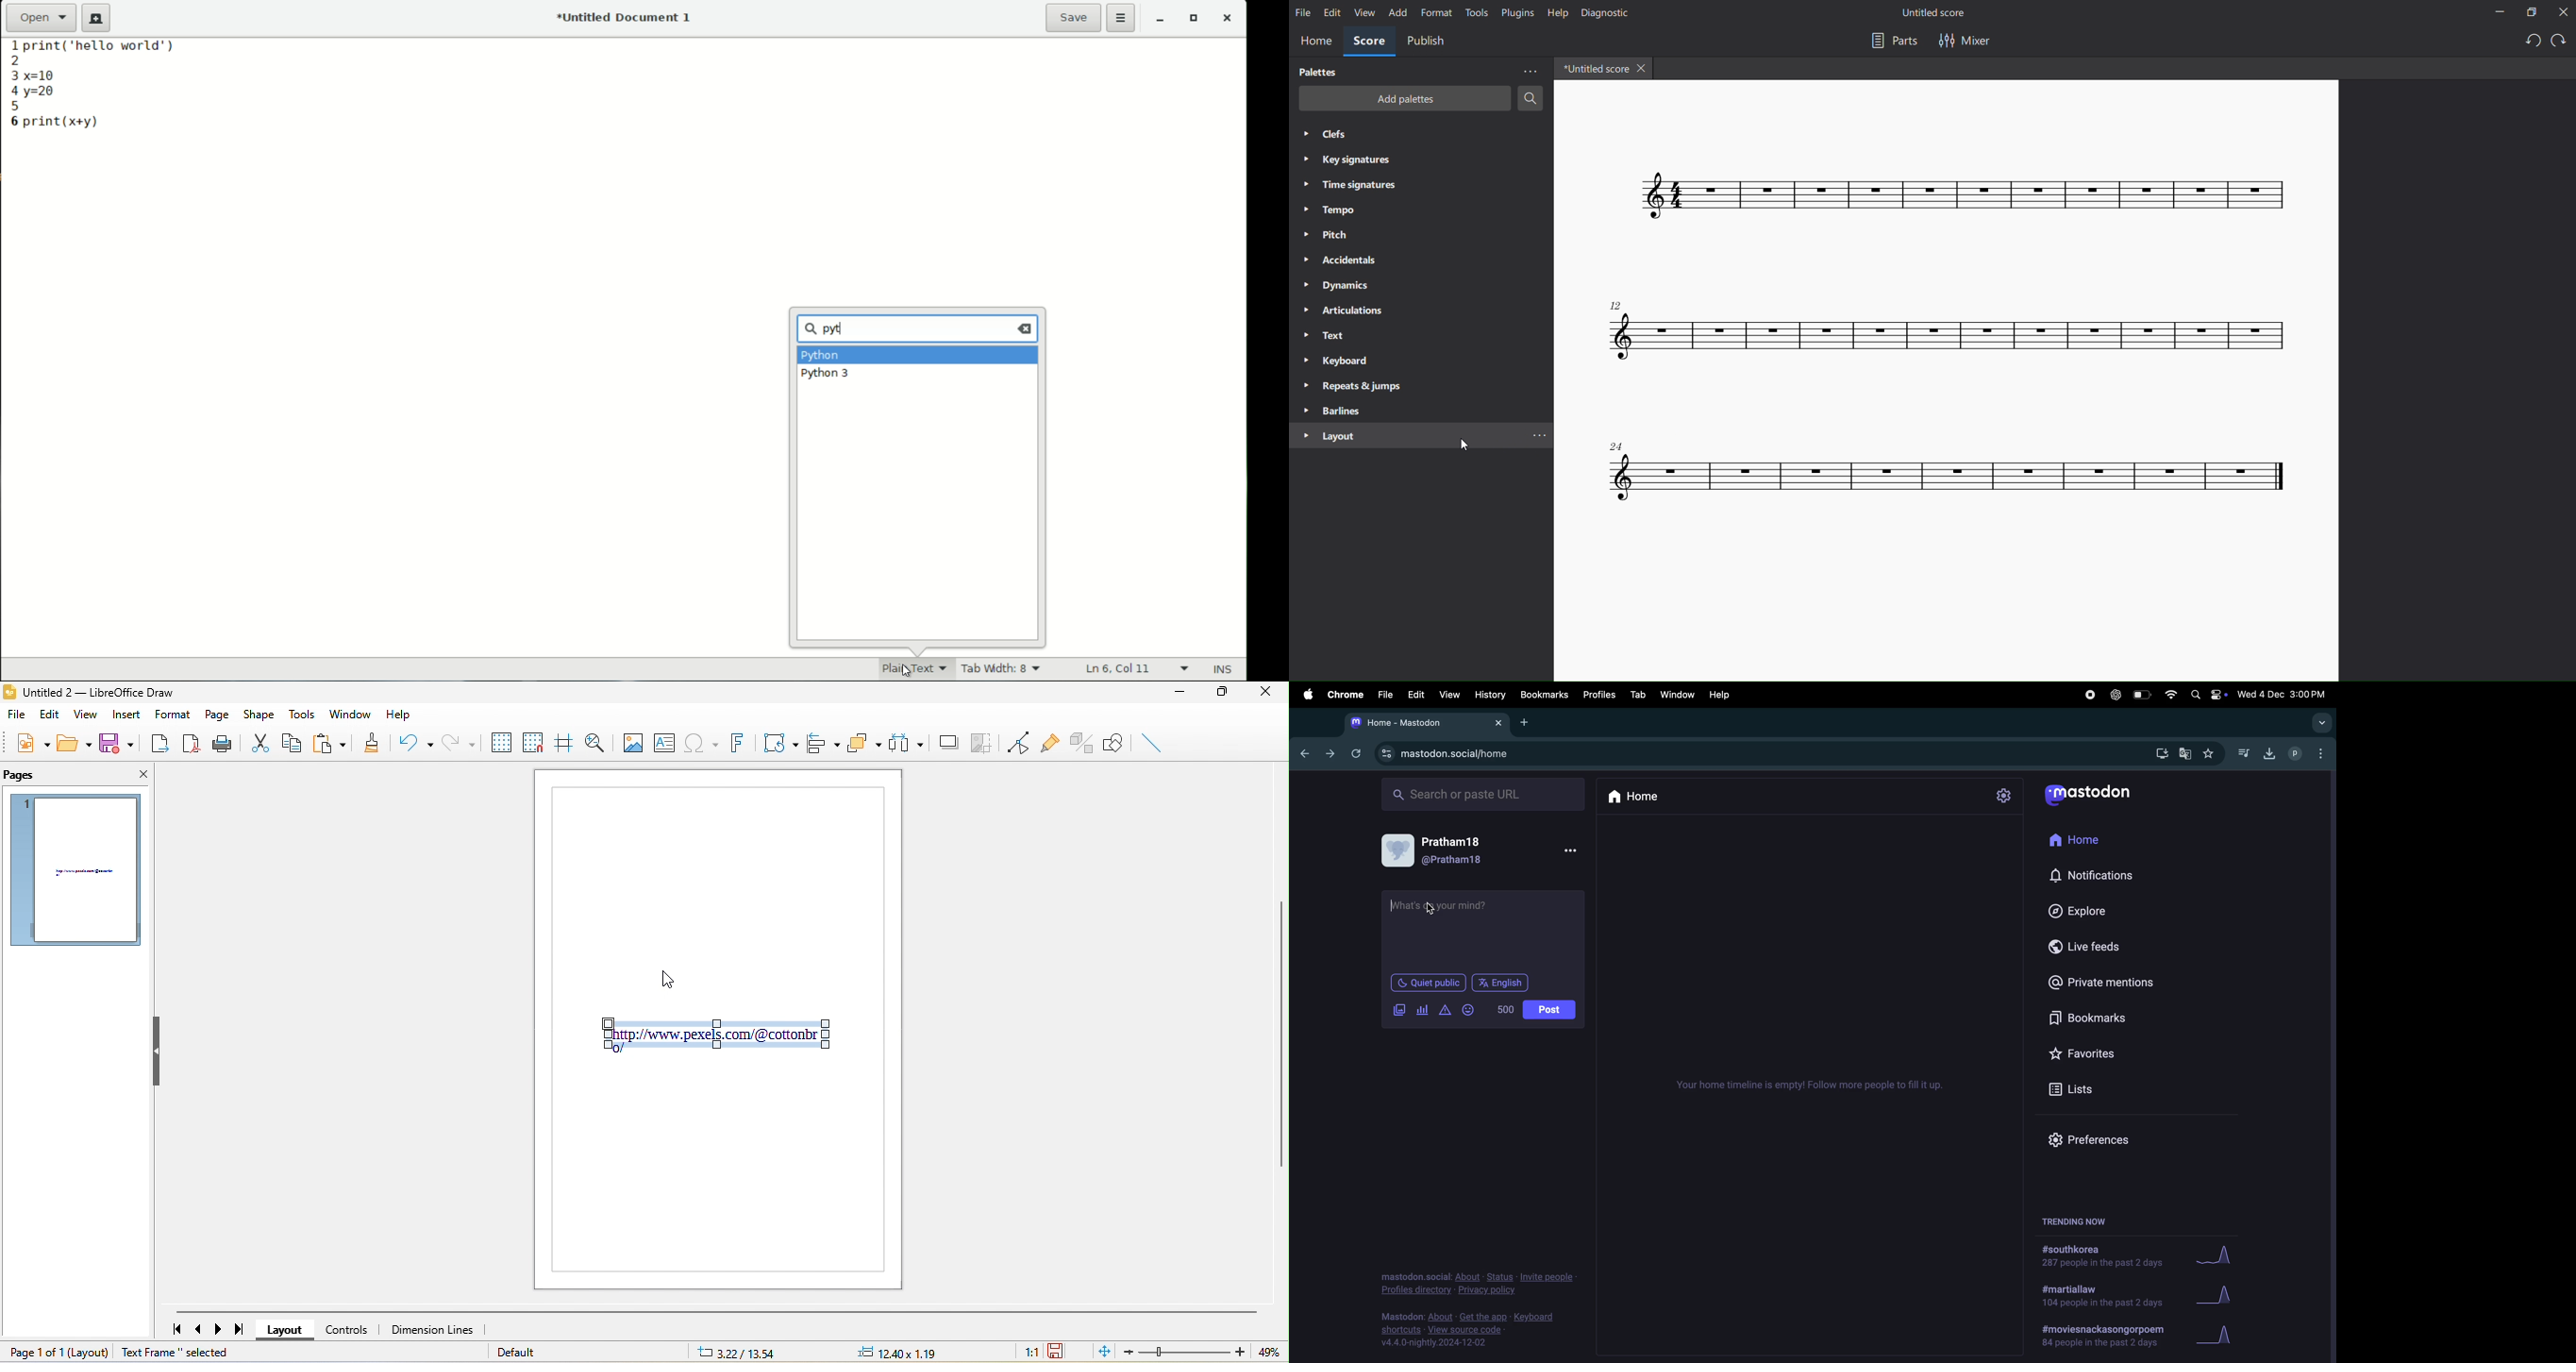 This screenshot has width=2576, height=1372. I want to click on Page1, so click(717, 893).